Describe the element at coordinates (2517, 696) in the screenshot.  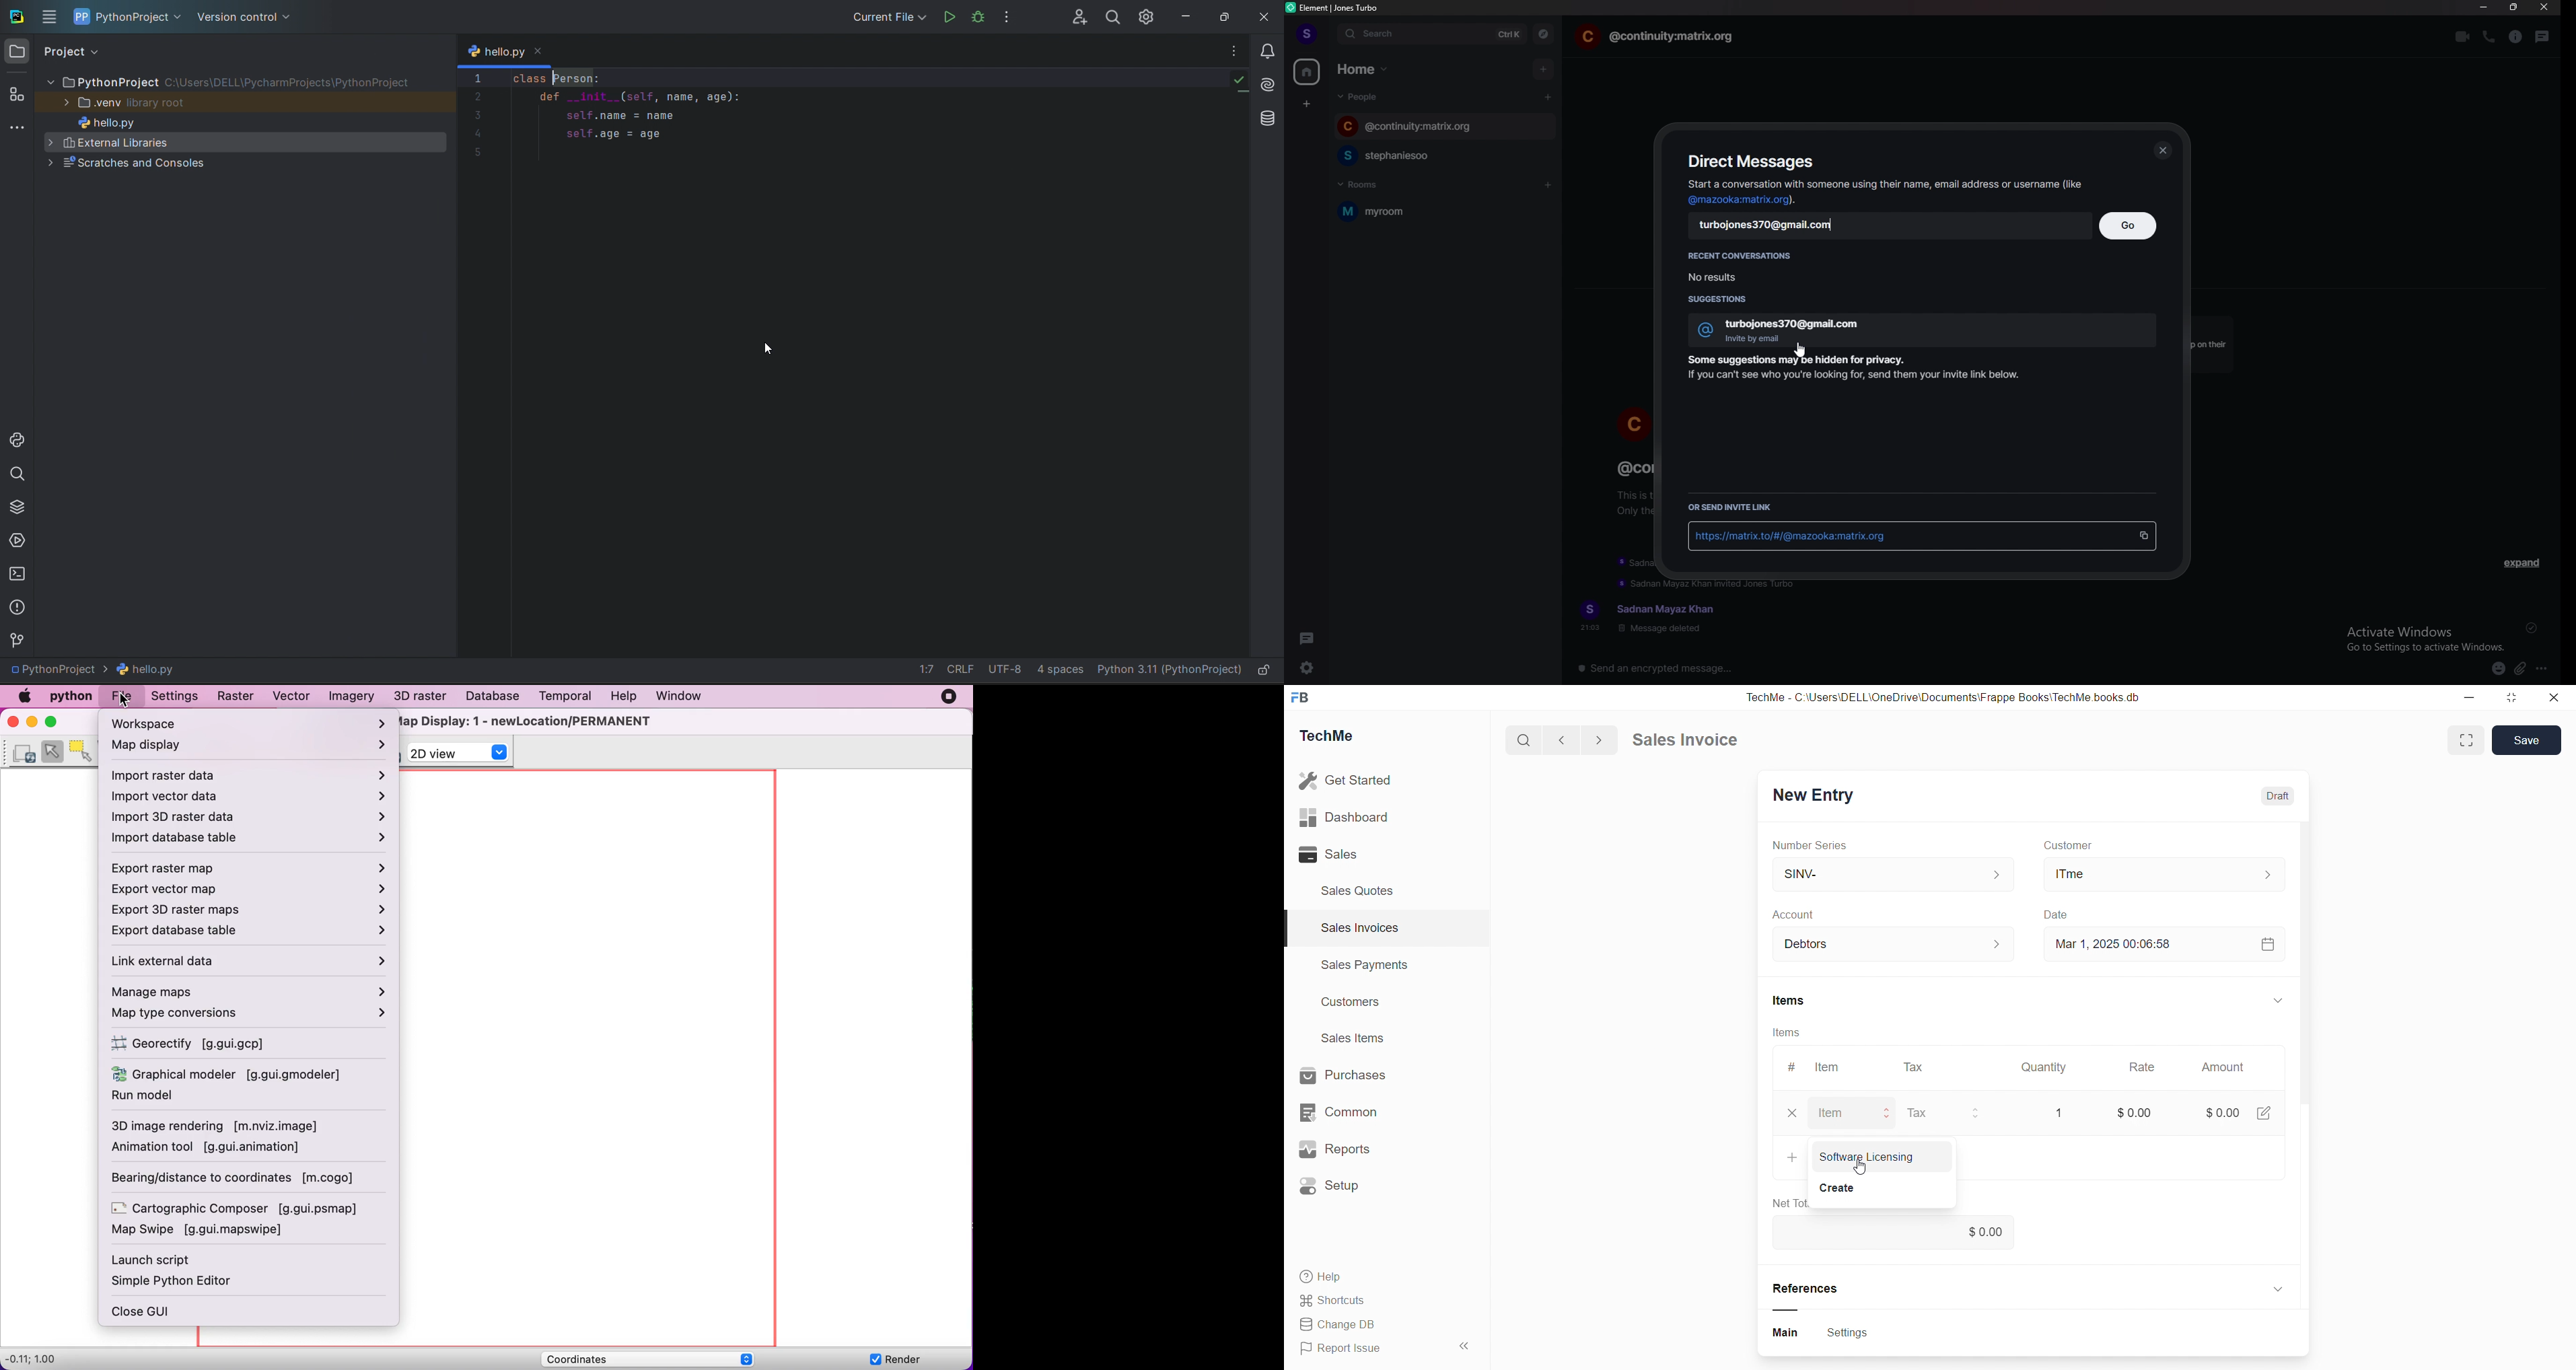
I see `Maximize` at that location.